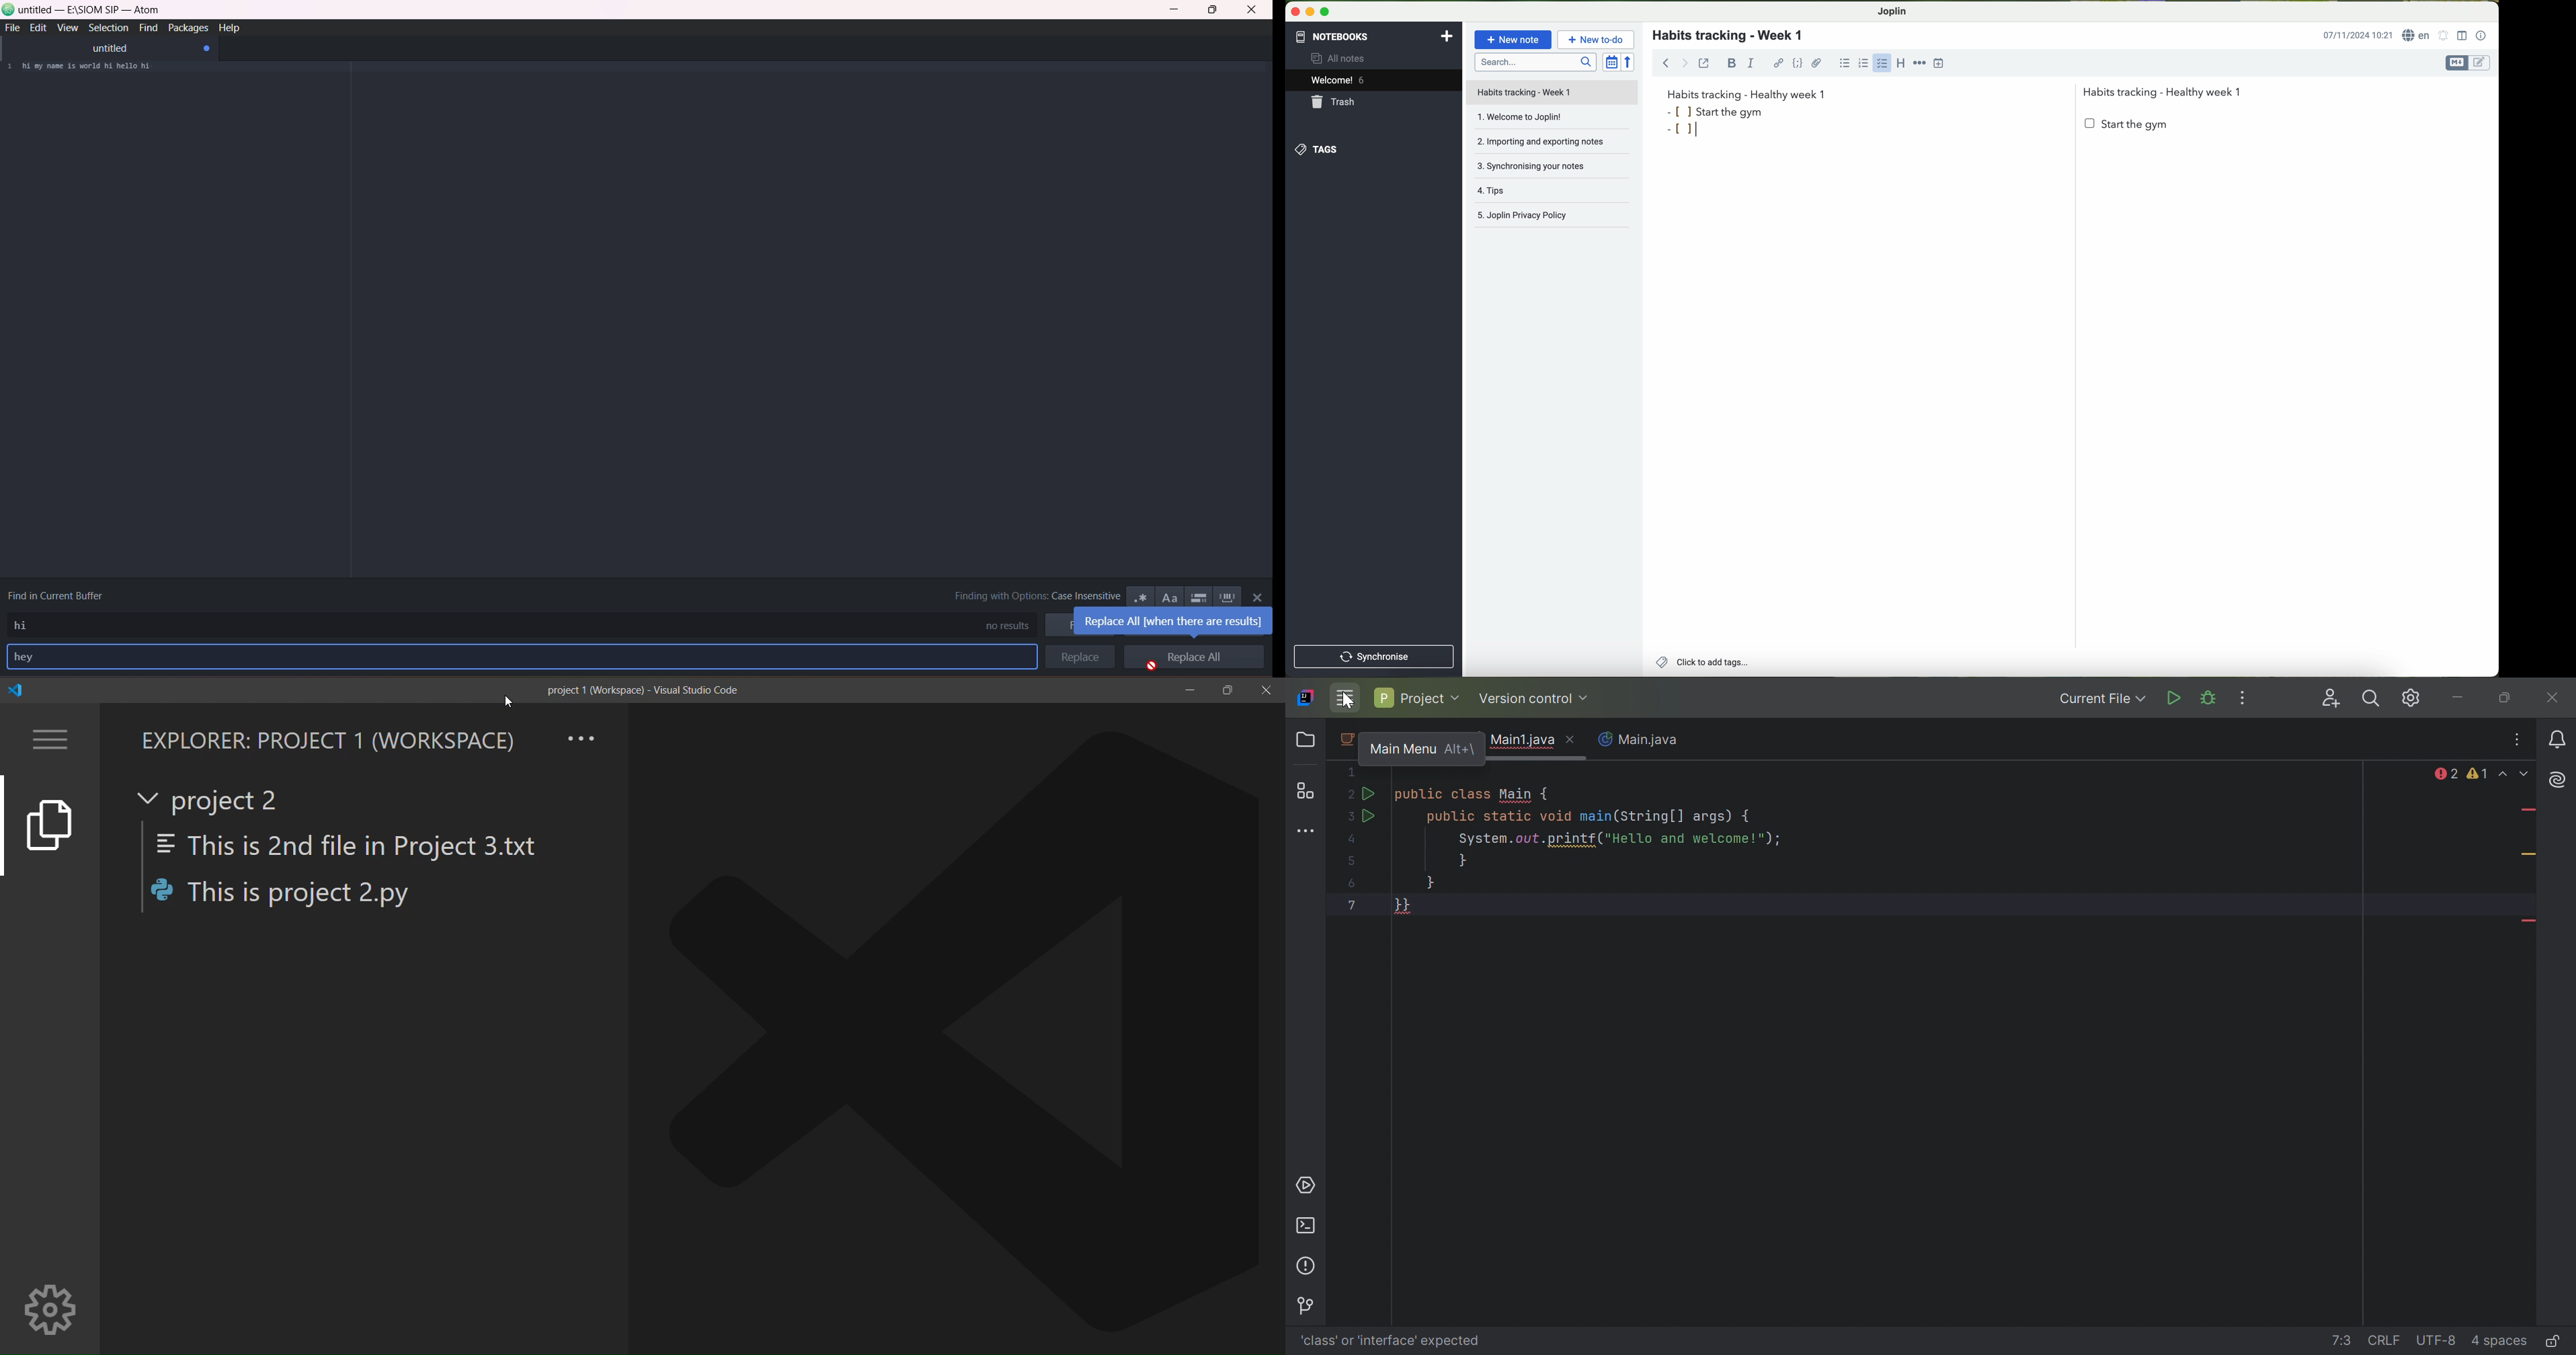 The image size is (2576, 1372). Describe the element at coordinates (1514, 40) in the screenshot. I see `new note button` at that location.